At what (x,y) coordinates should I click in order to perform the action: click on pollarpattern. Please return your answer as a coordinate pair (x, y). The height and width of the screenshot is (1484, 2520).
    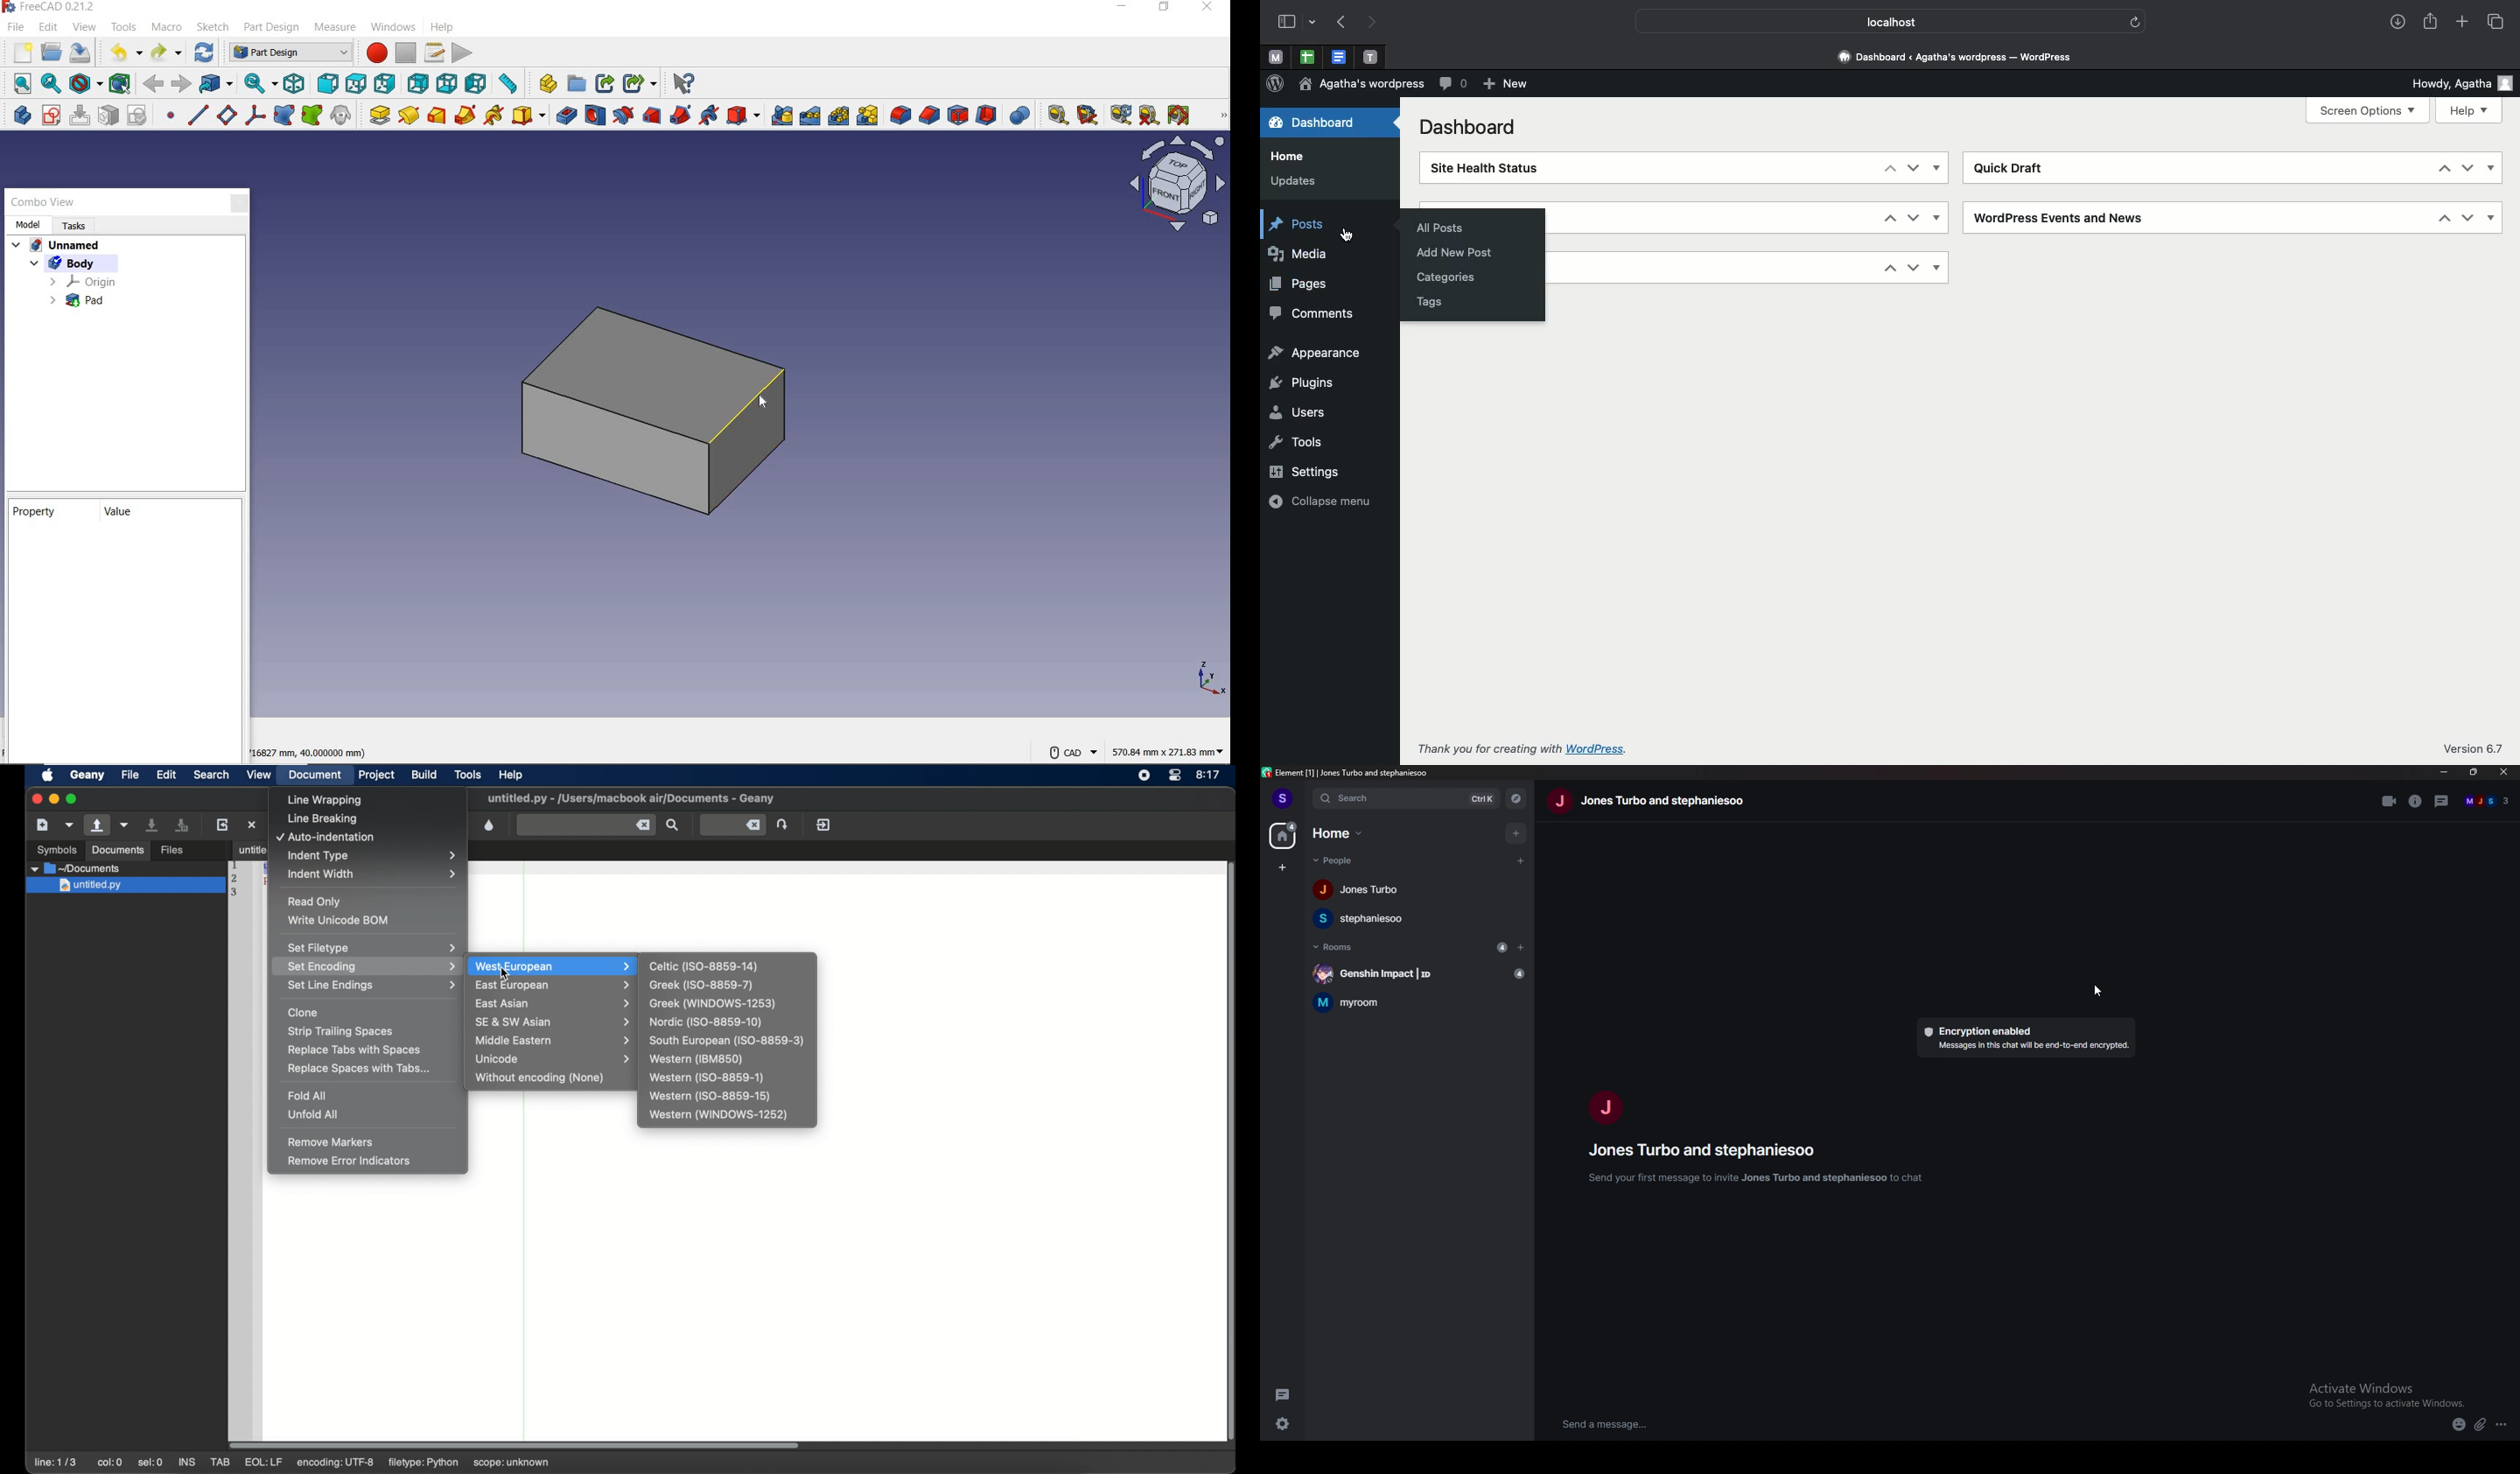
    Looking at the image, I should click on (838, 117).